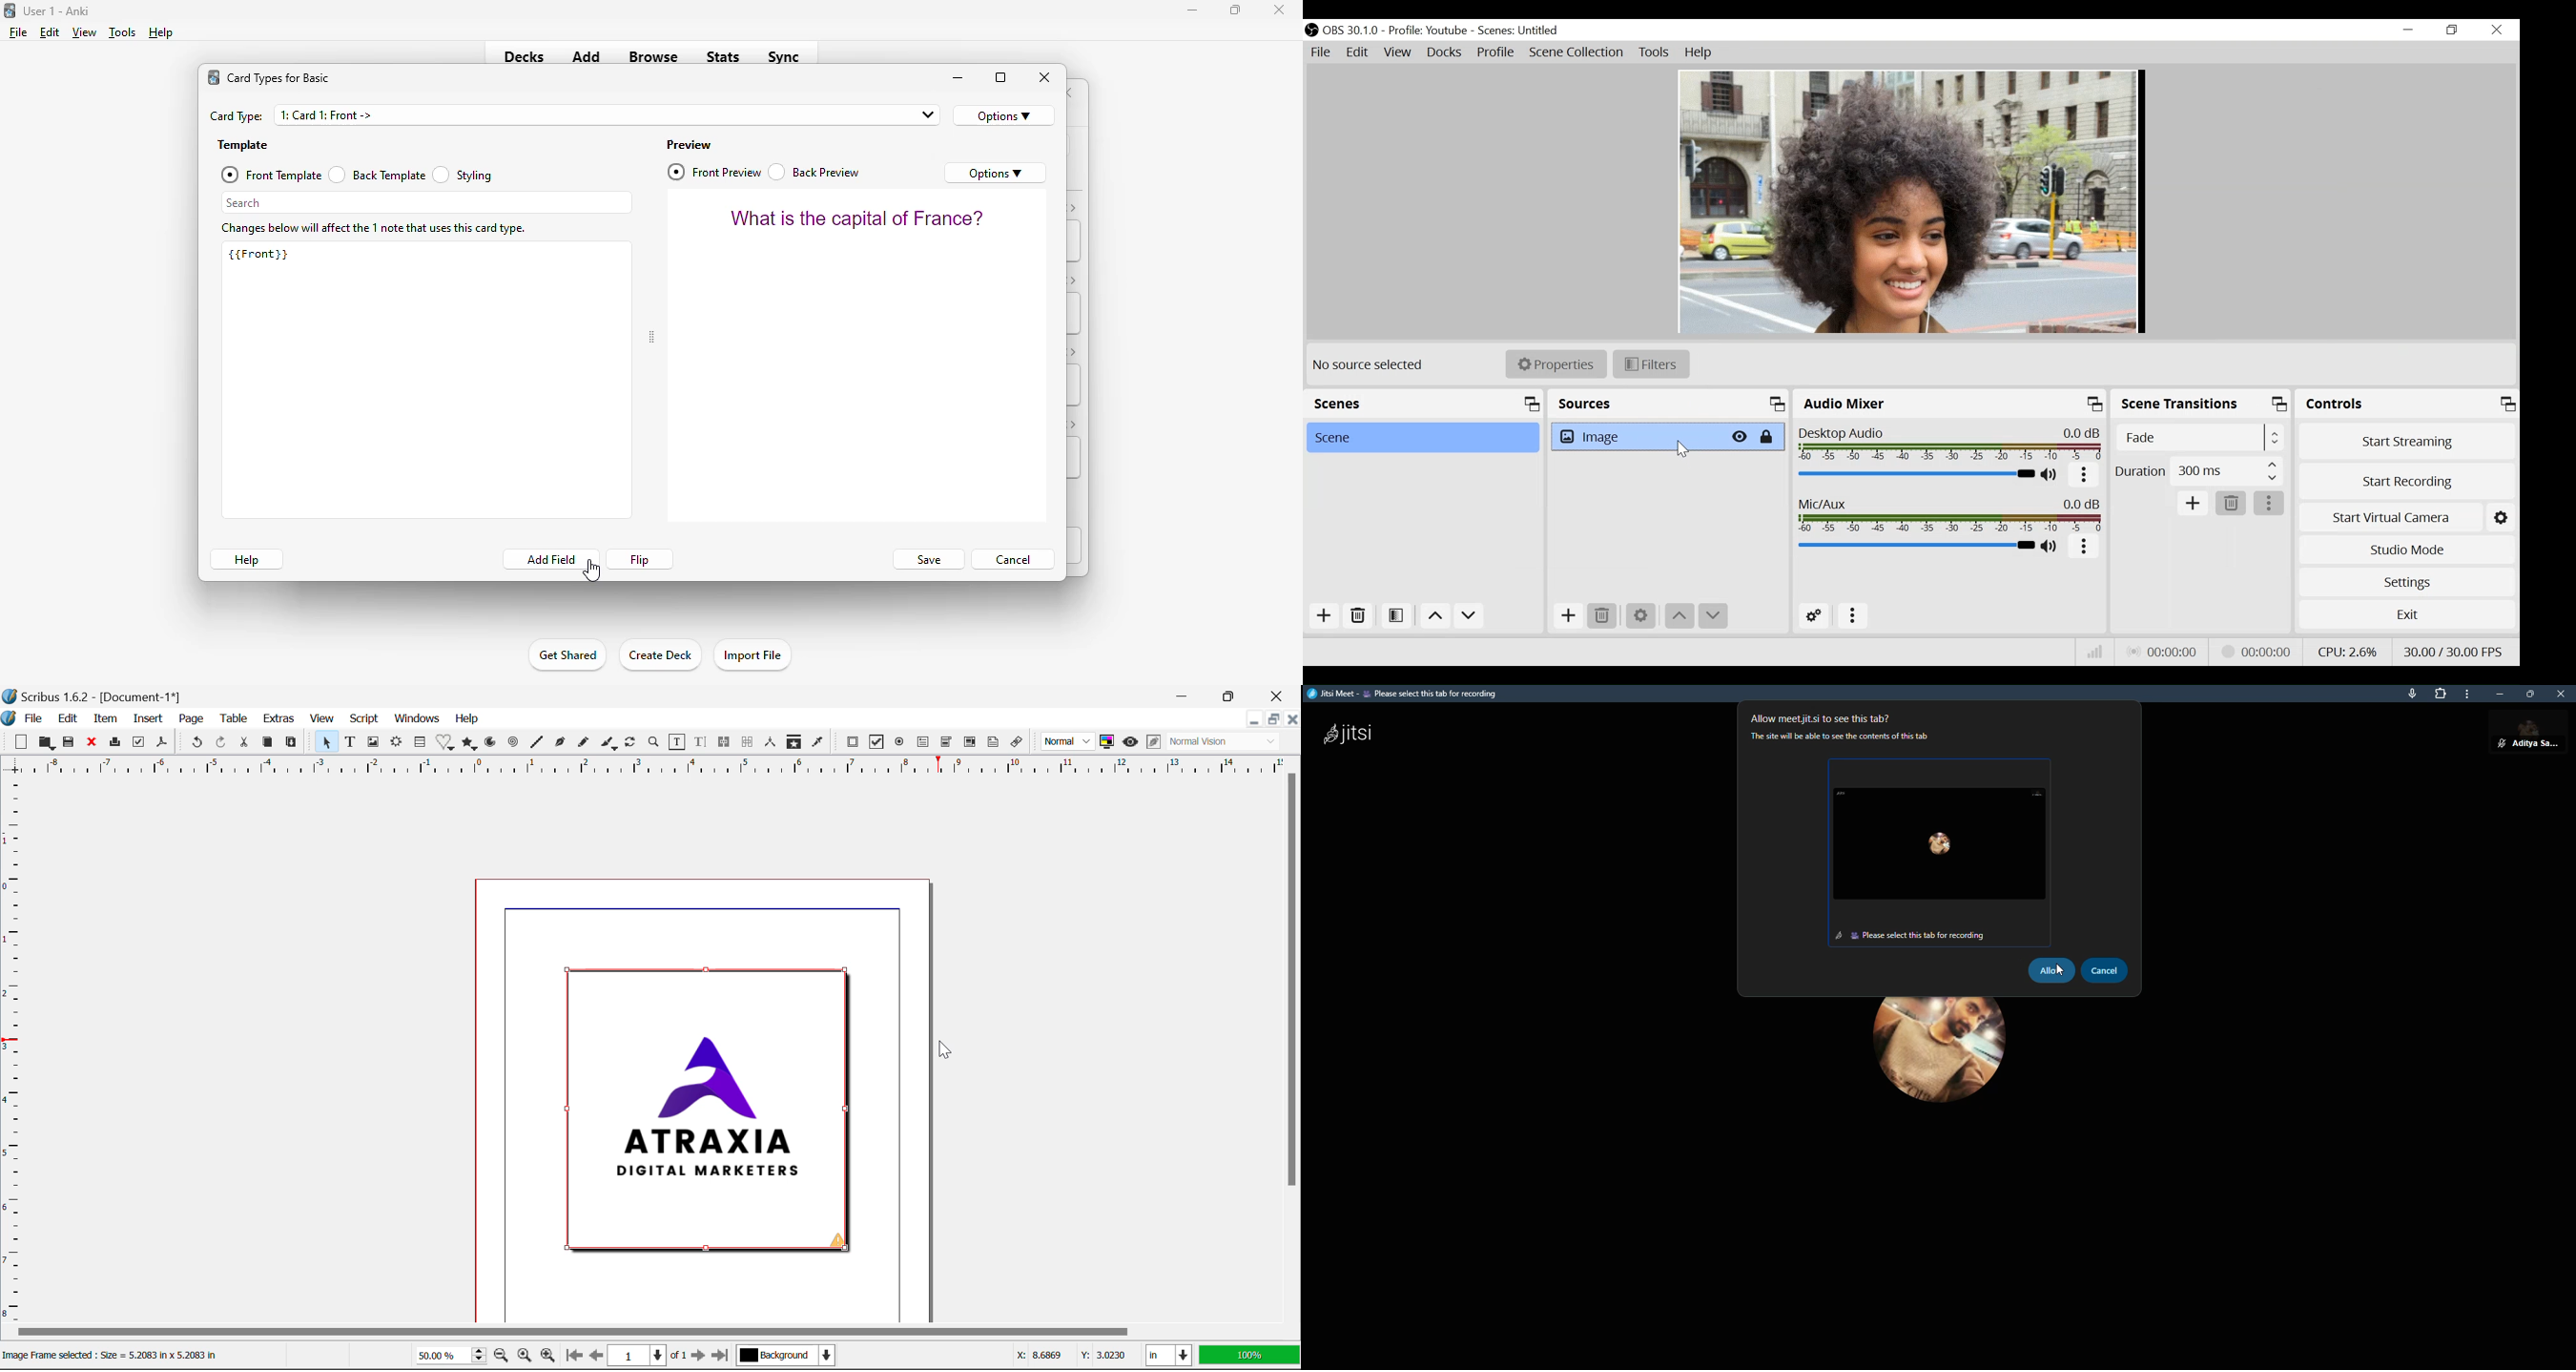 The height and width of the screenshot is (1372, 2576). Describe the element at coordinates (574, 1358) in the screenshot. I see `First page` at that location.